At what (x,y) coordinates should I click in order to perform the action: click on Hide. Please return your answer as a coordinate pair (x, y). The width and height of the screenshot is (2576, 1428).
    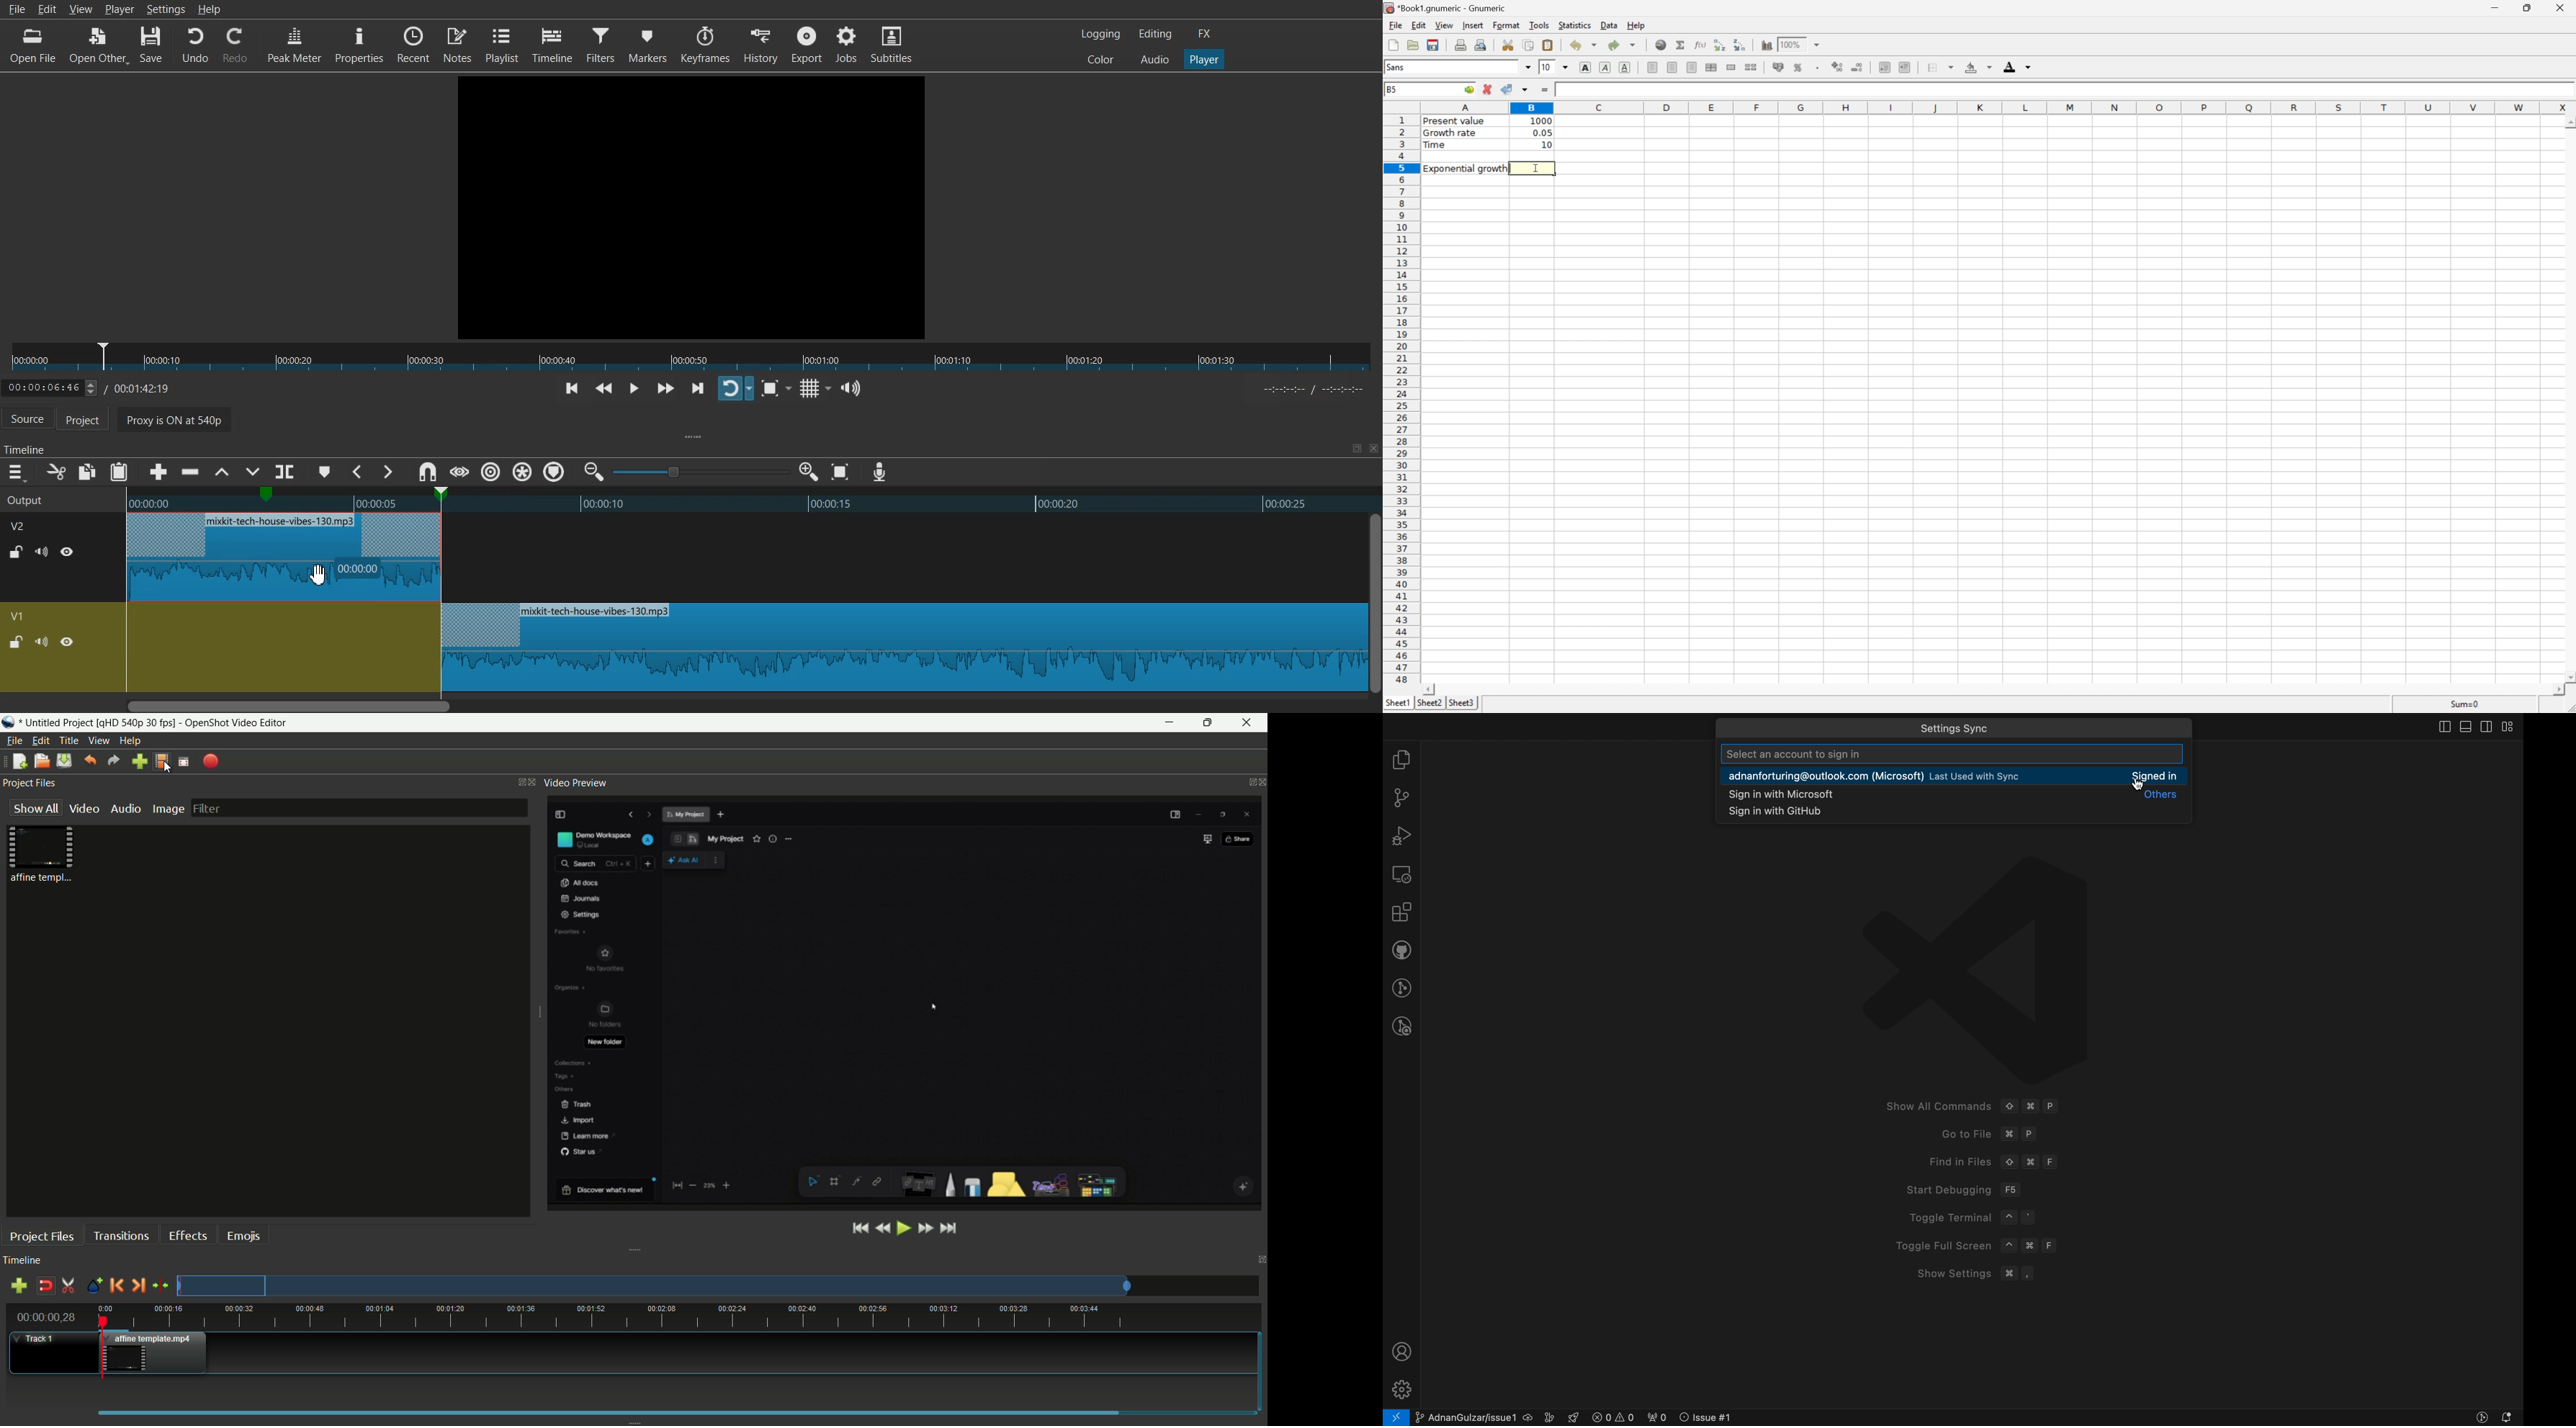
    Looking at the image, I should click on (68, 551).